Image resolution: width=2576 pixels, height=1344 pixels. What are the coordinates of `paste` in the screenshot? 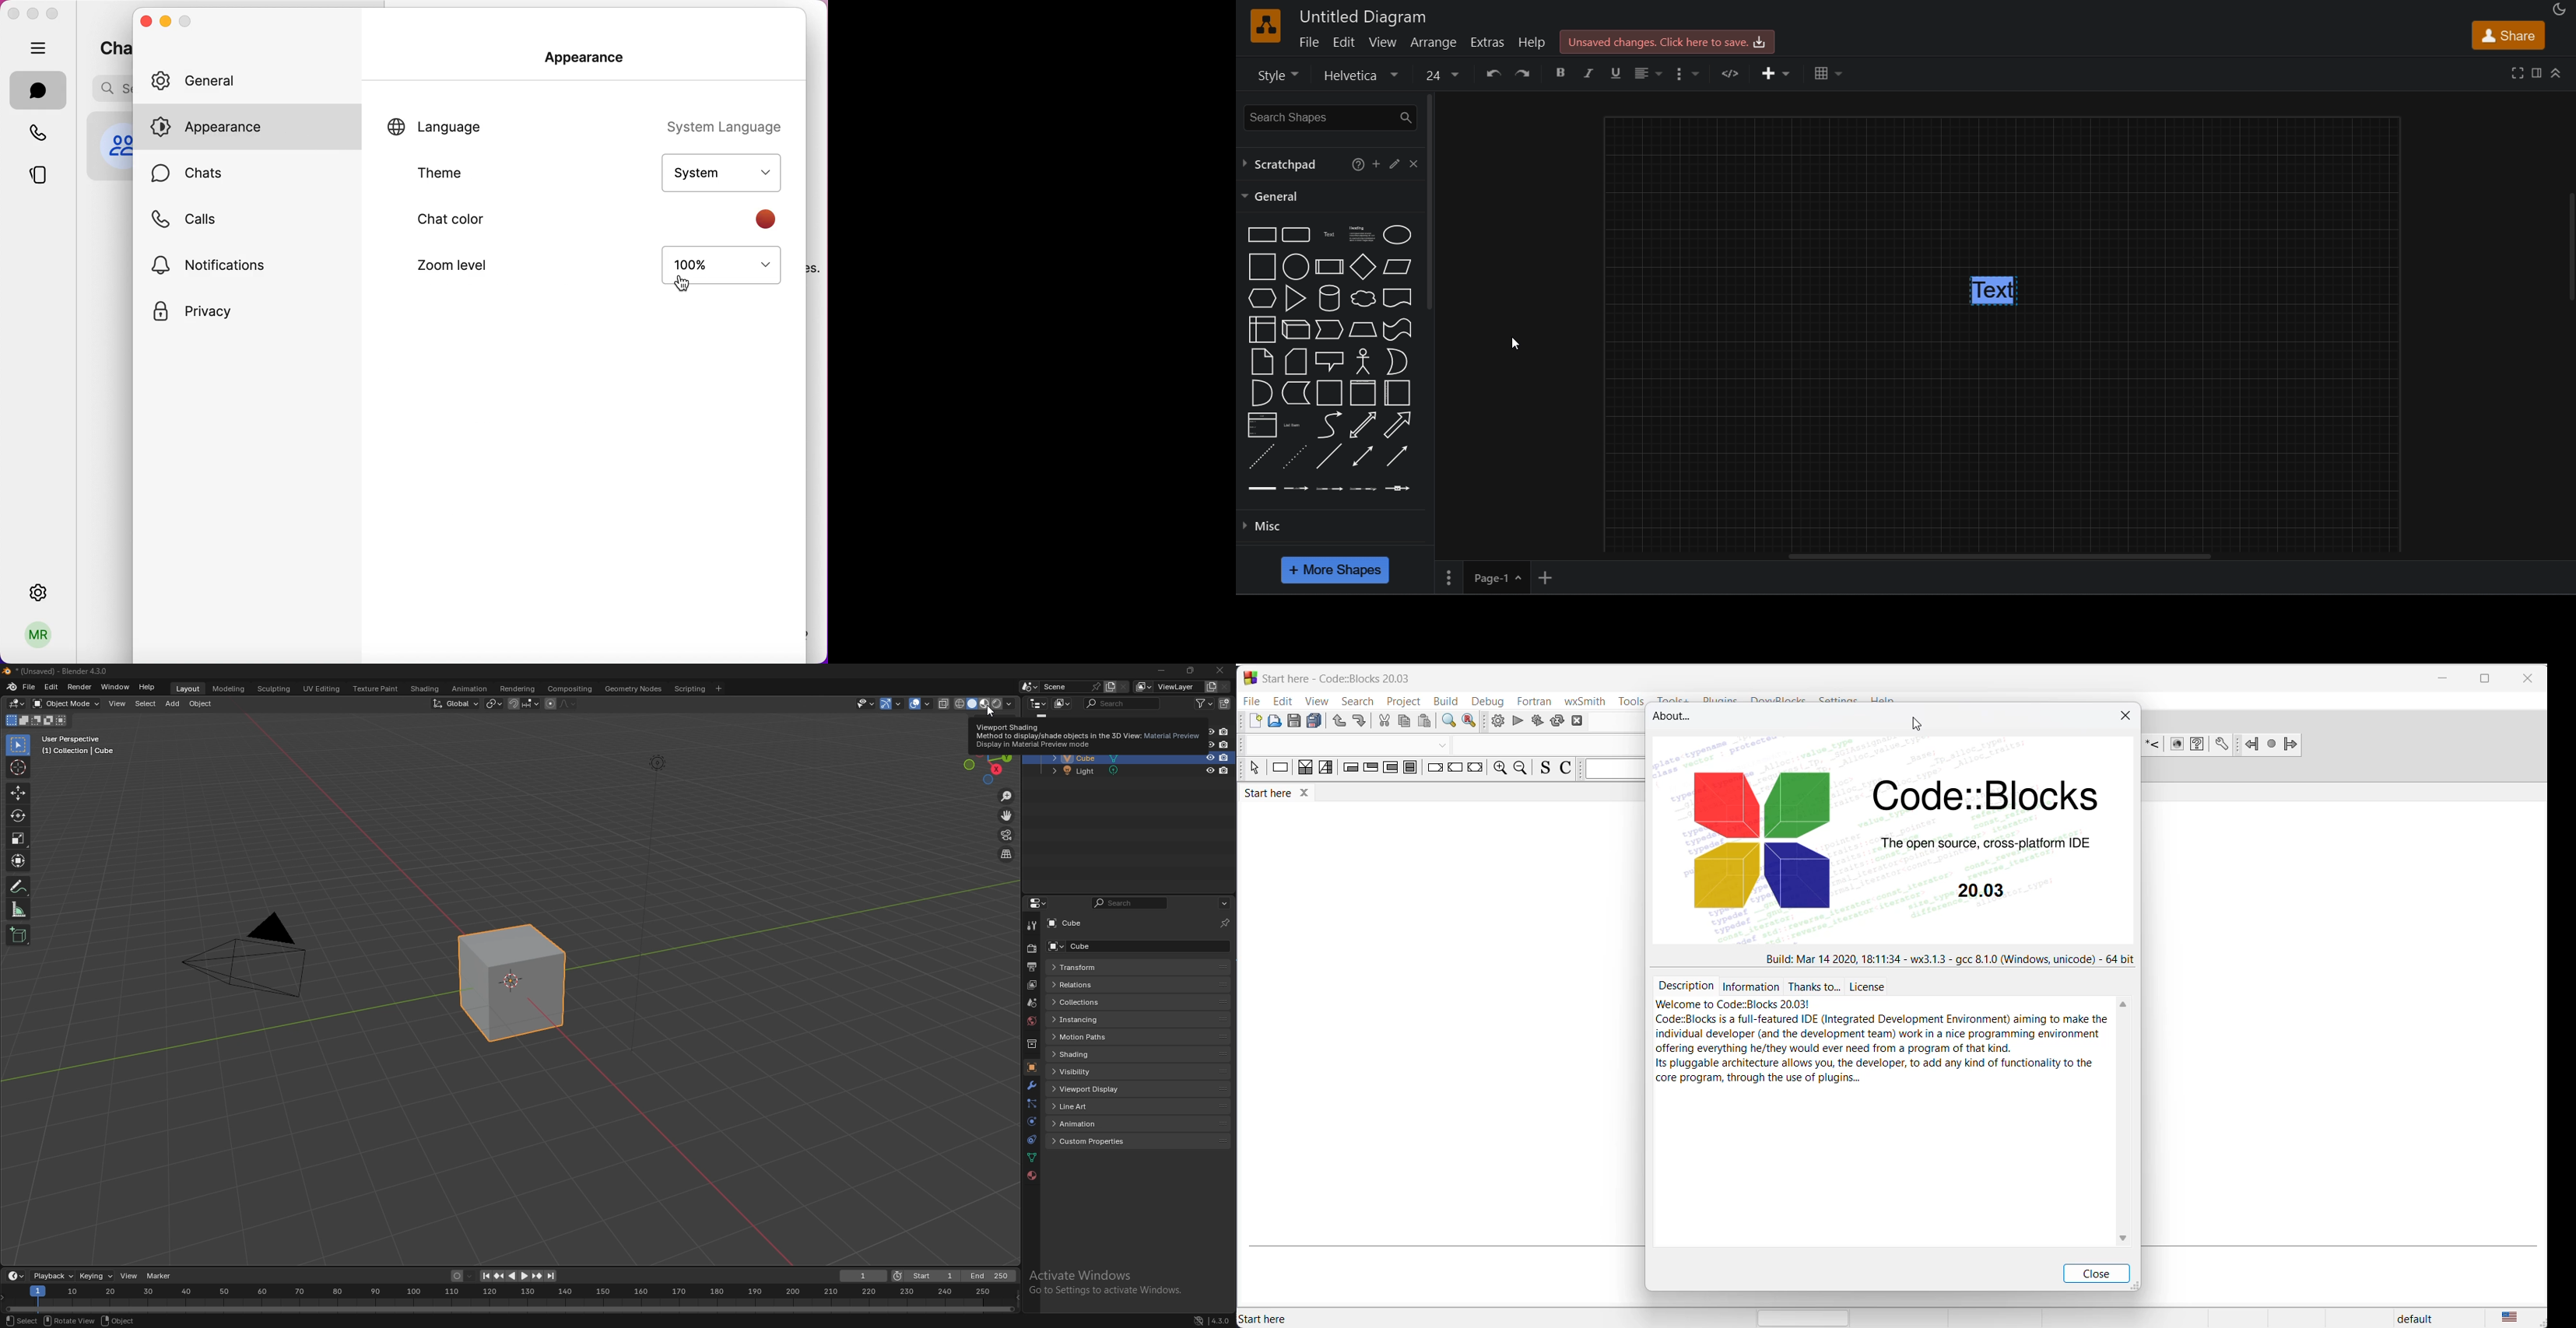 It's located at (1425, 723).